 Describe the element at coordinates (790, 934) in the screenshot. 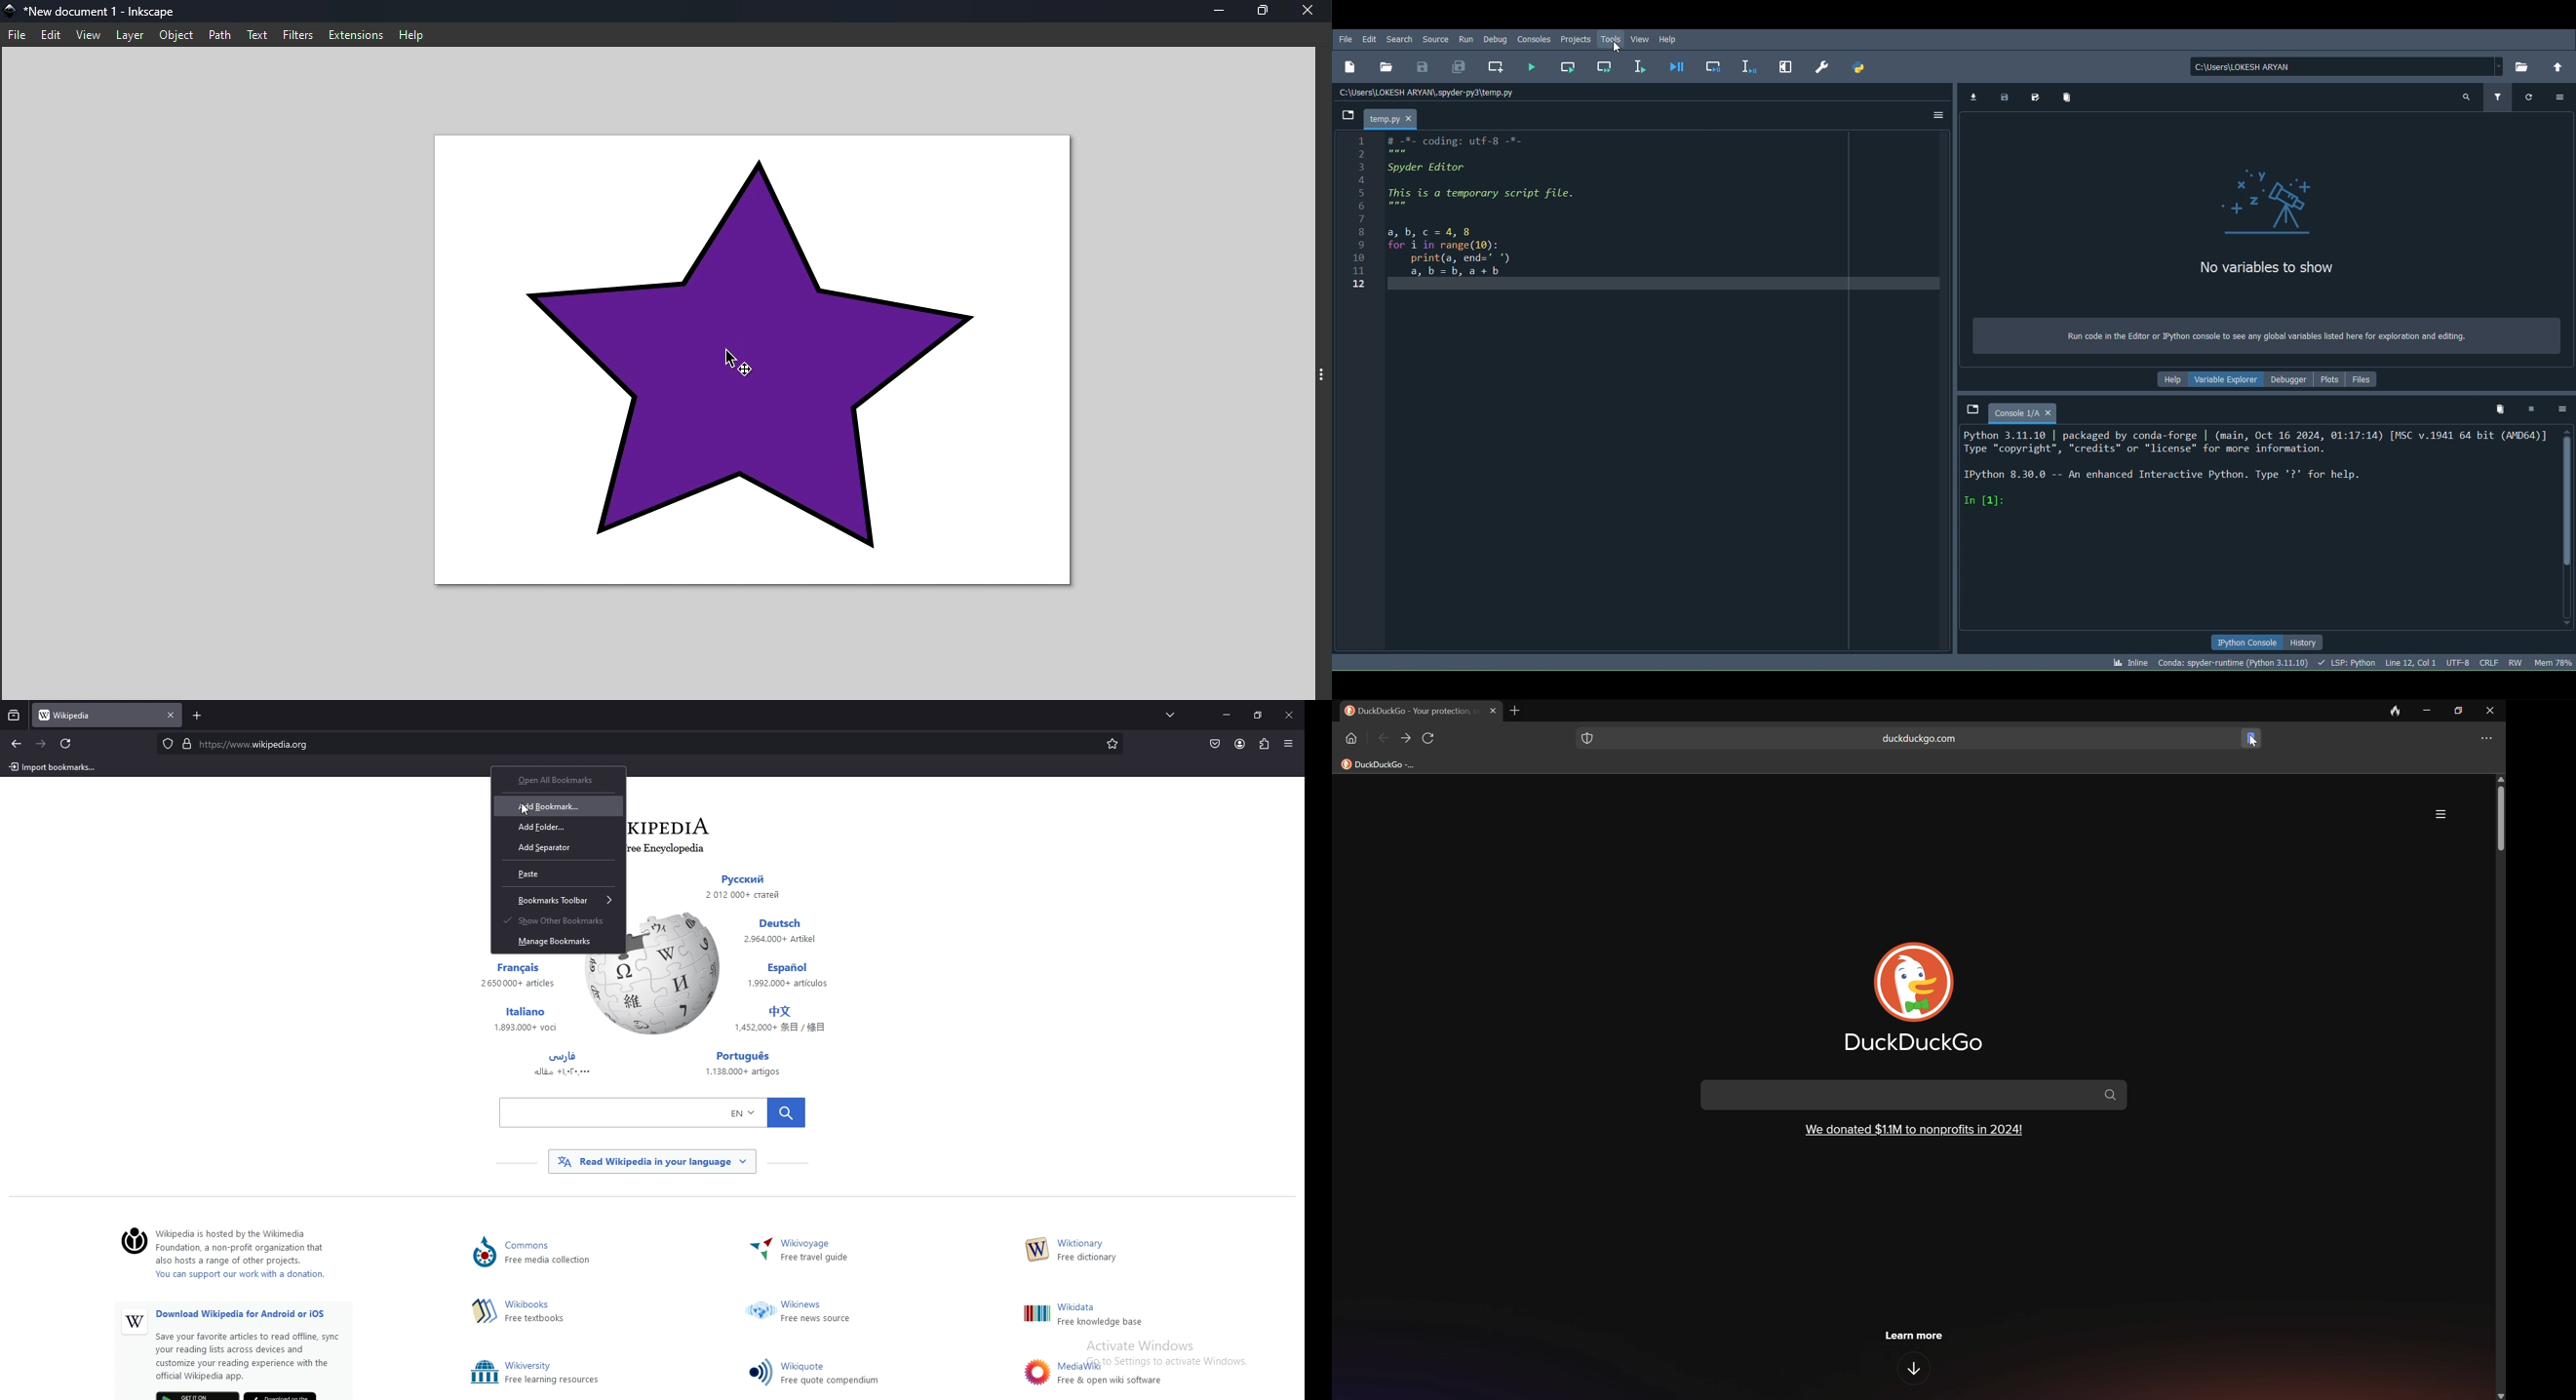

I see `` at that location.